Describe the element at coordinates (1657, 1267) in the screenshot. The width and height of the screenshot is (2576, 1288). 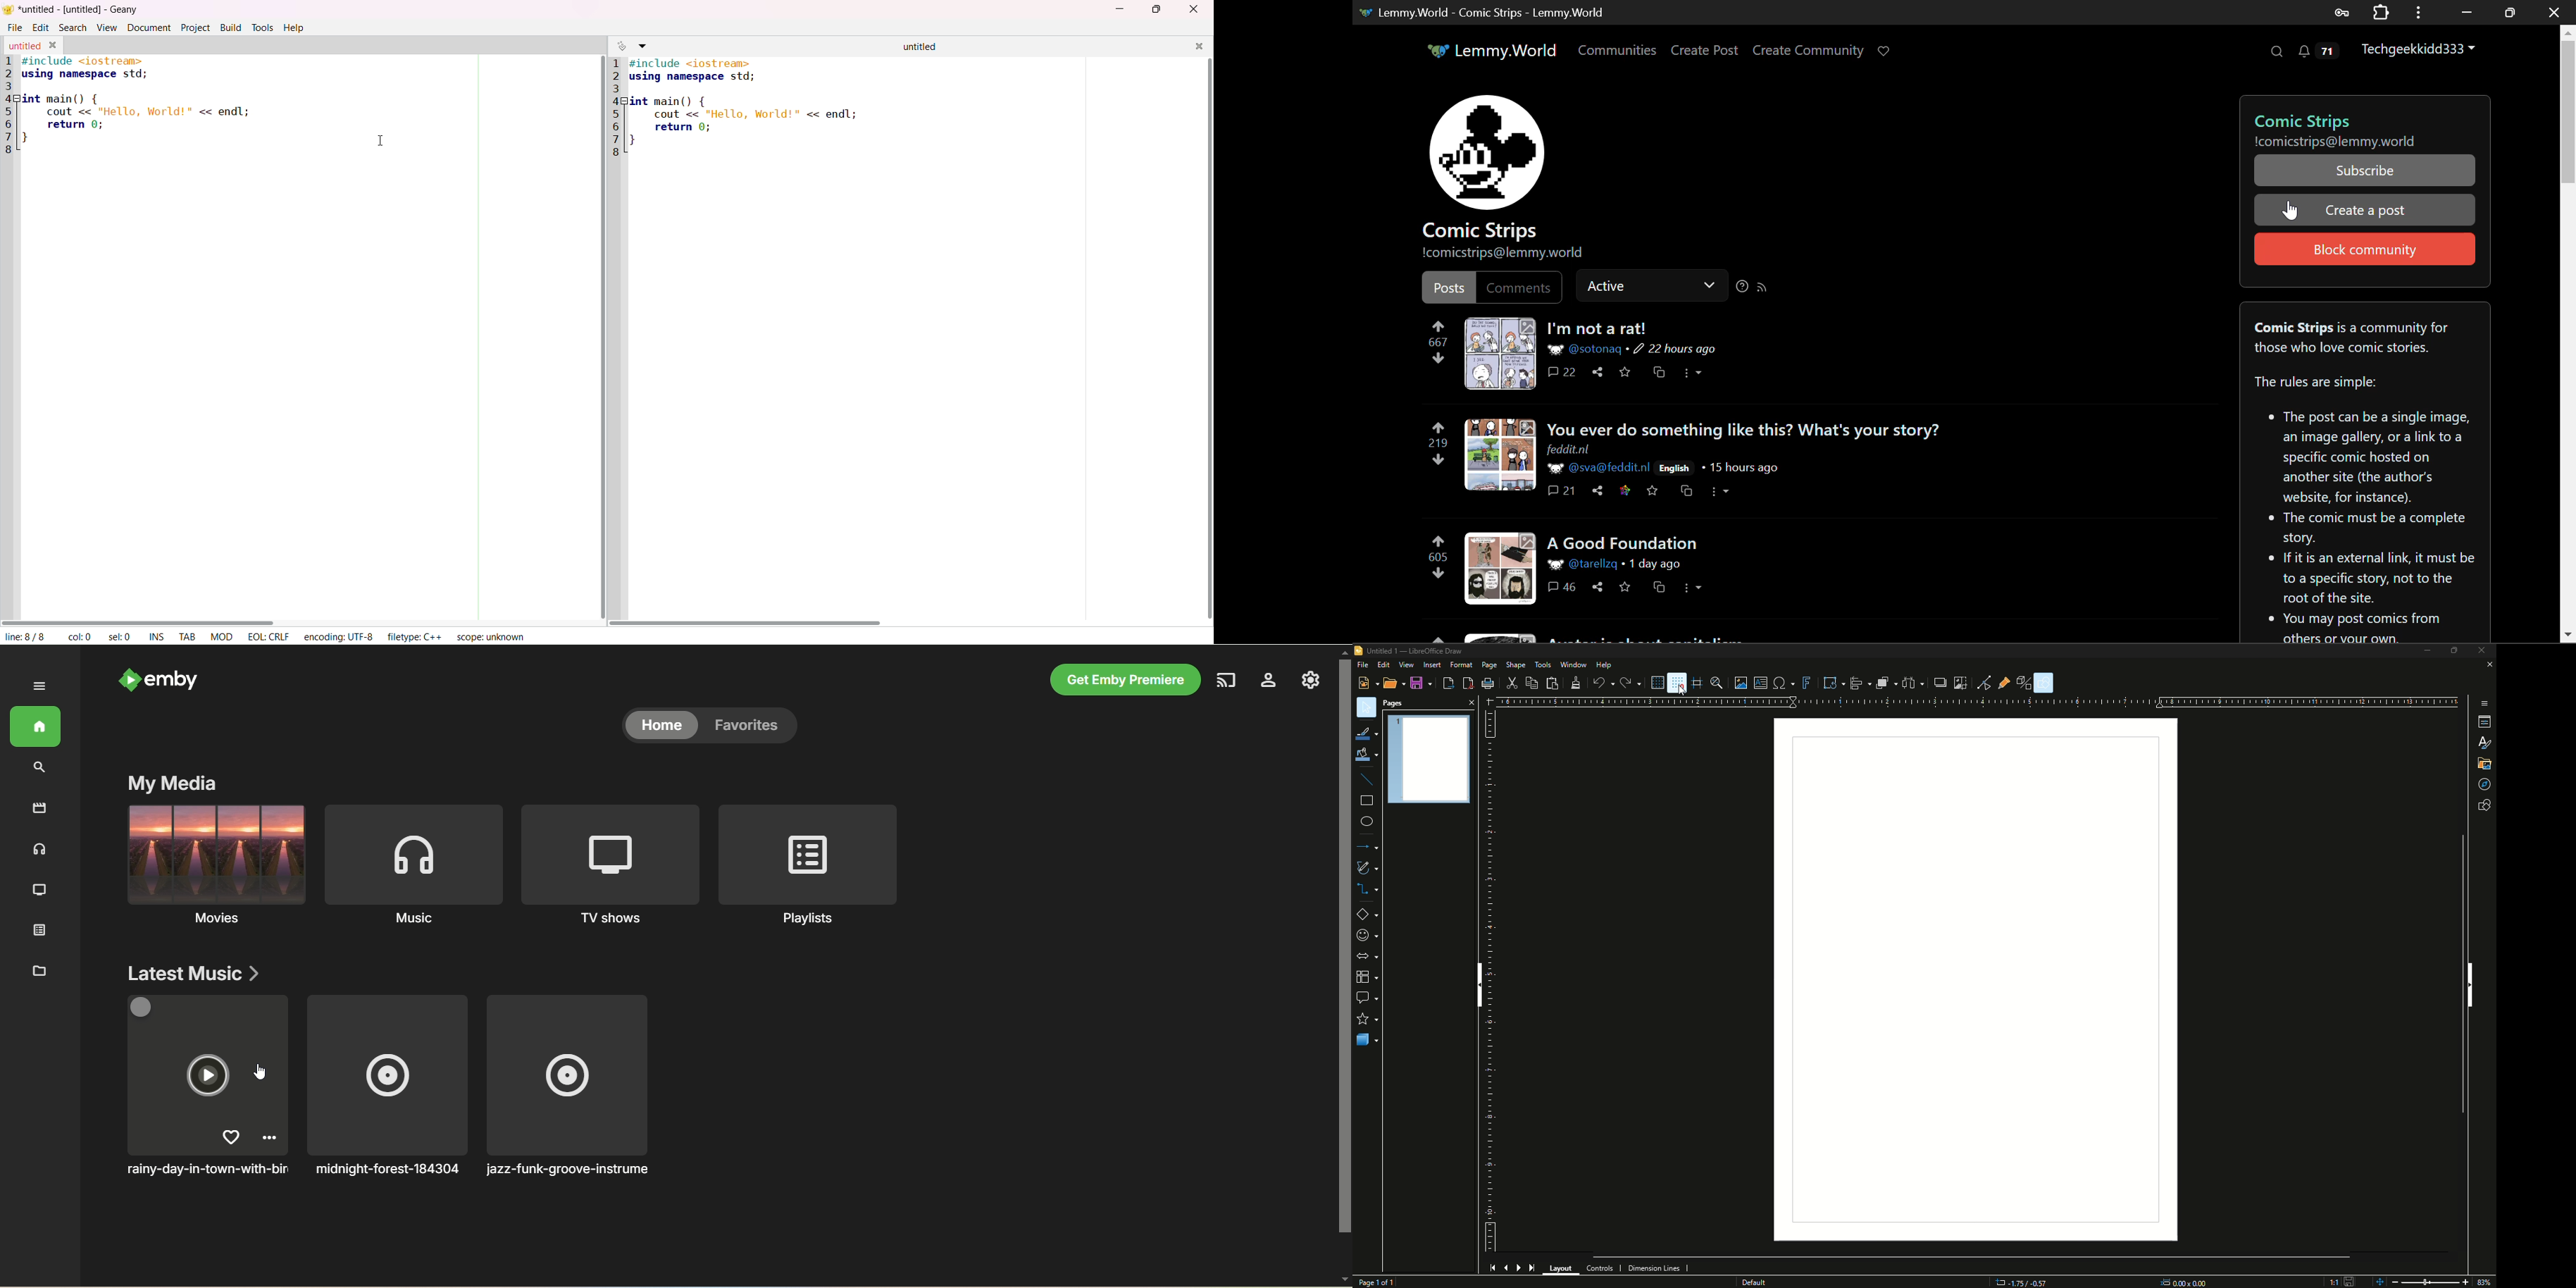
I see `Dimension Lines` at that location.